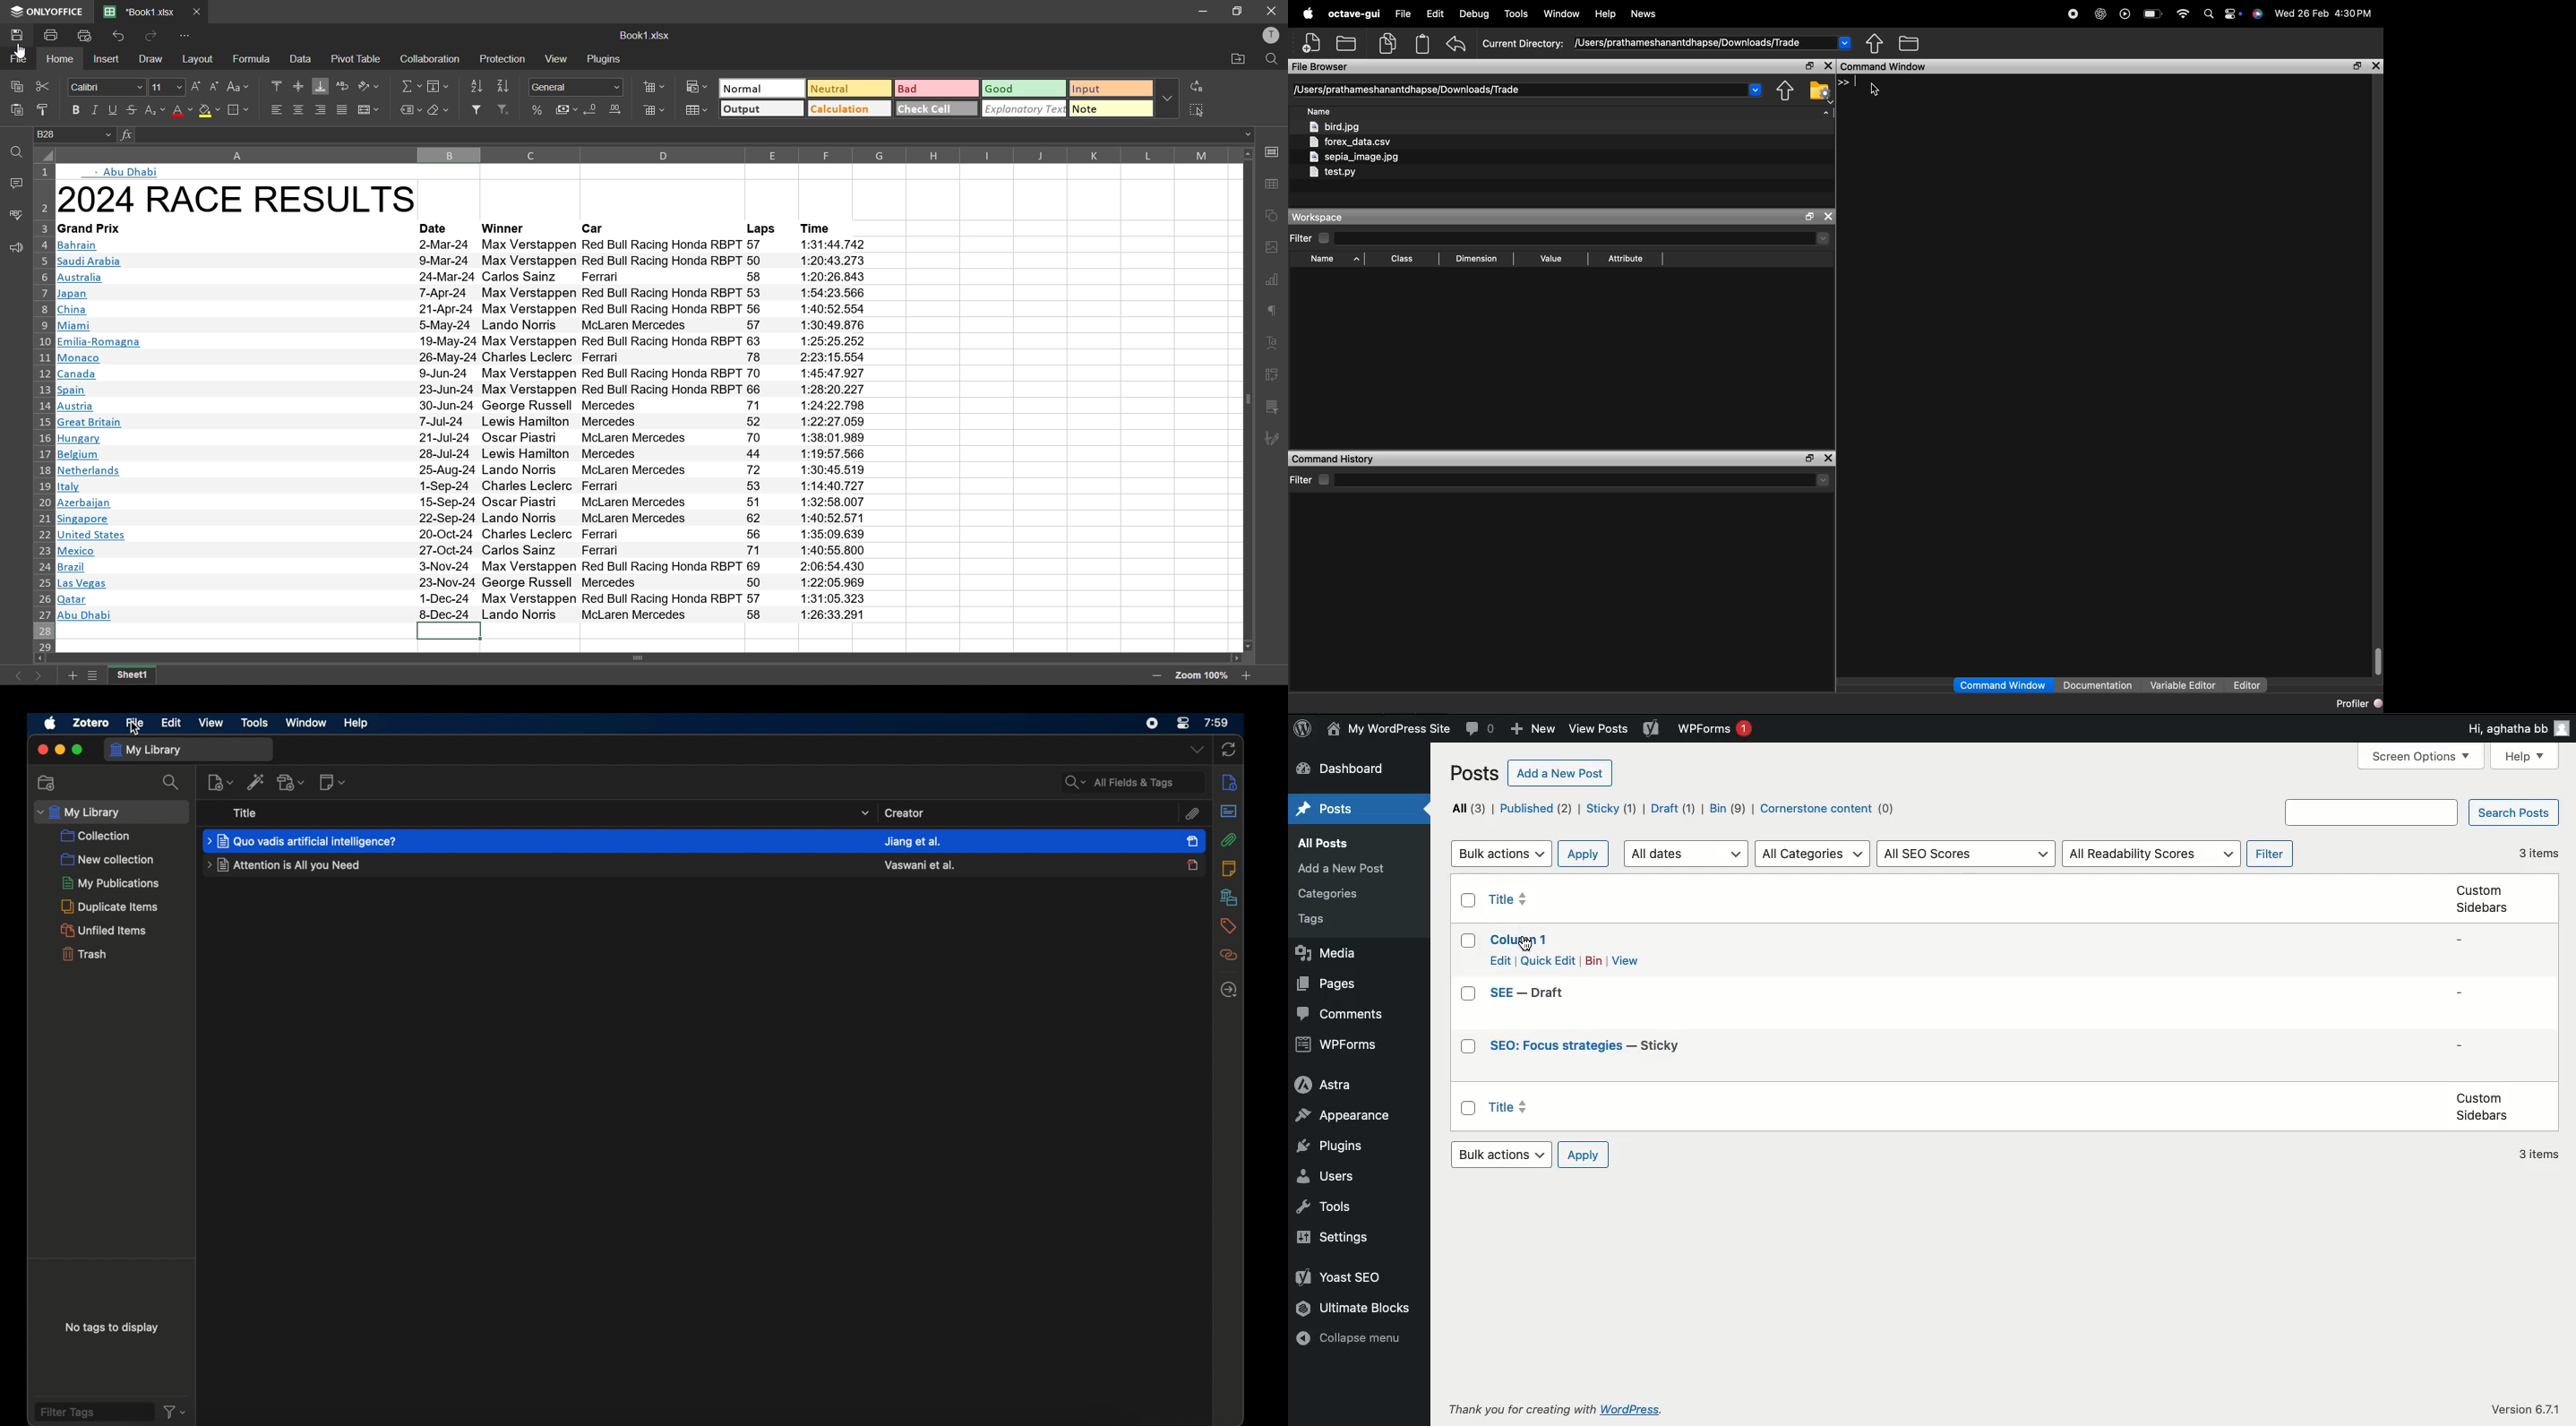 The height and width of the screenshot is (1428, 2576). I want to click on Grand Prix, so click(93, 227).